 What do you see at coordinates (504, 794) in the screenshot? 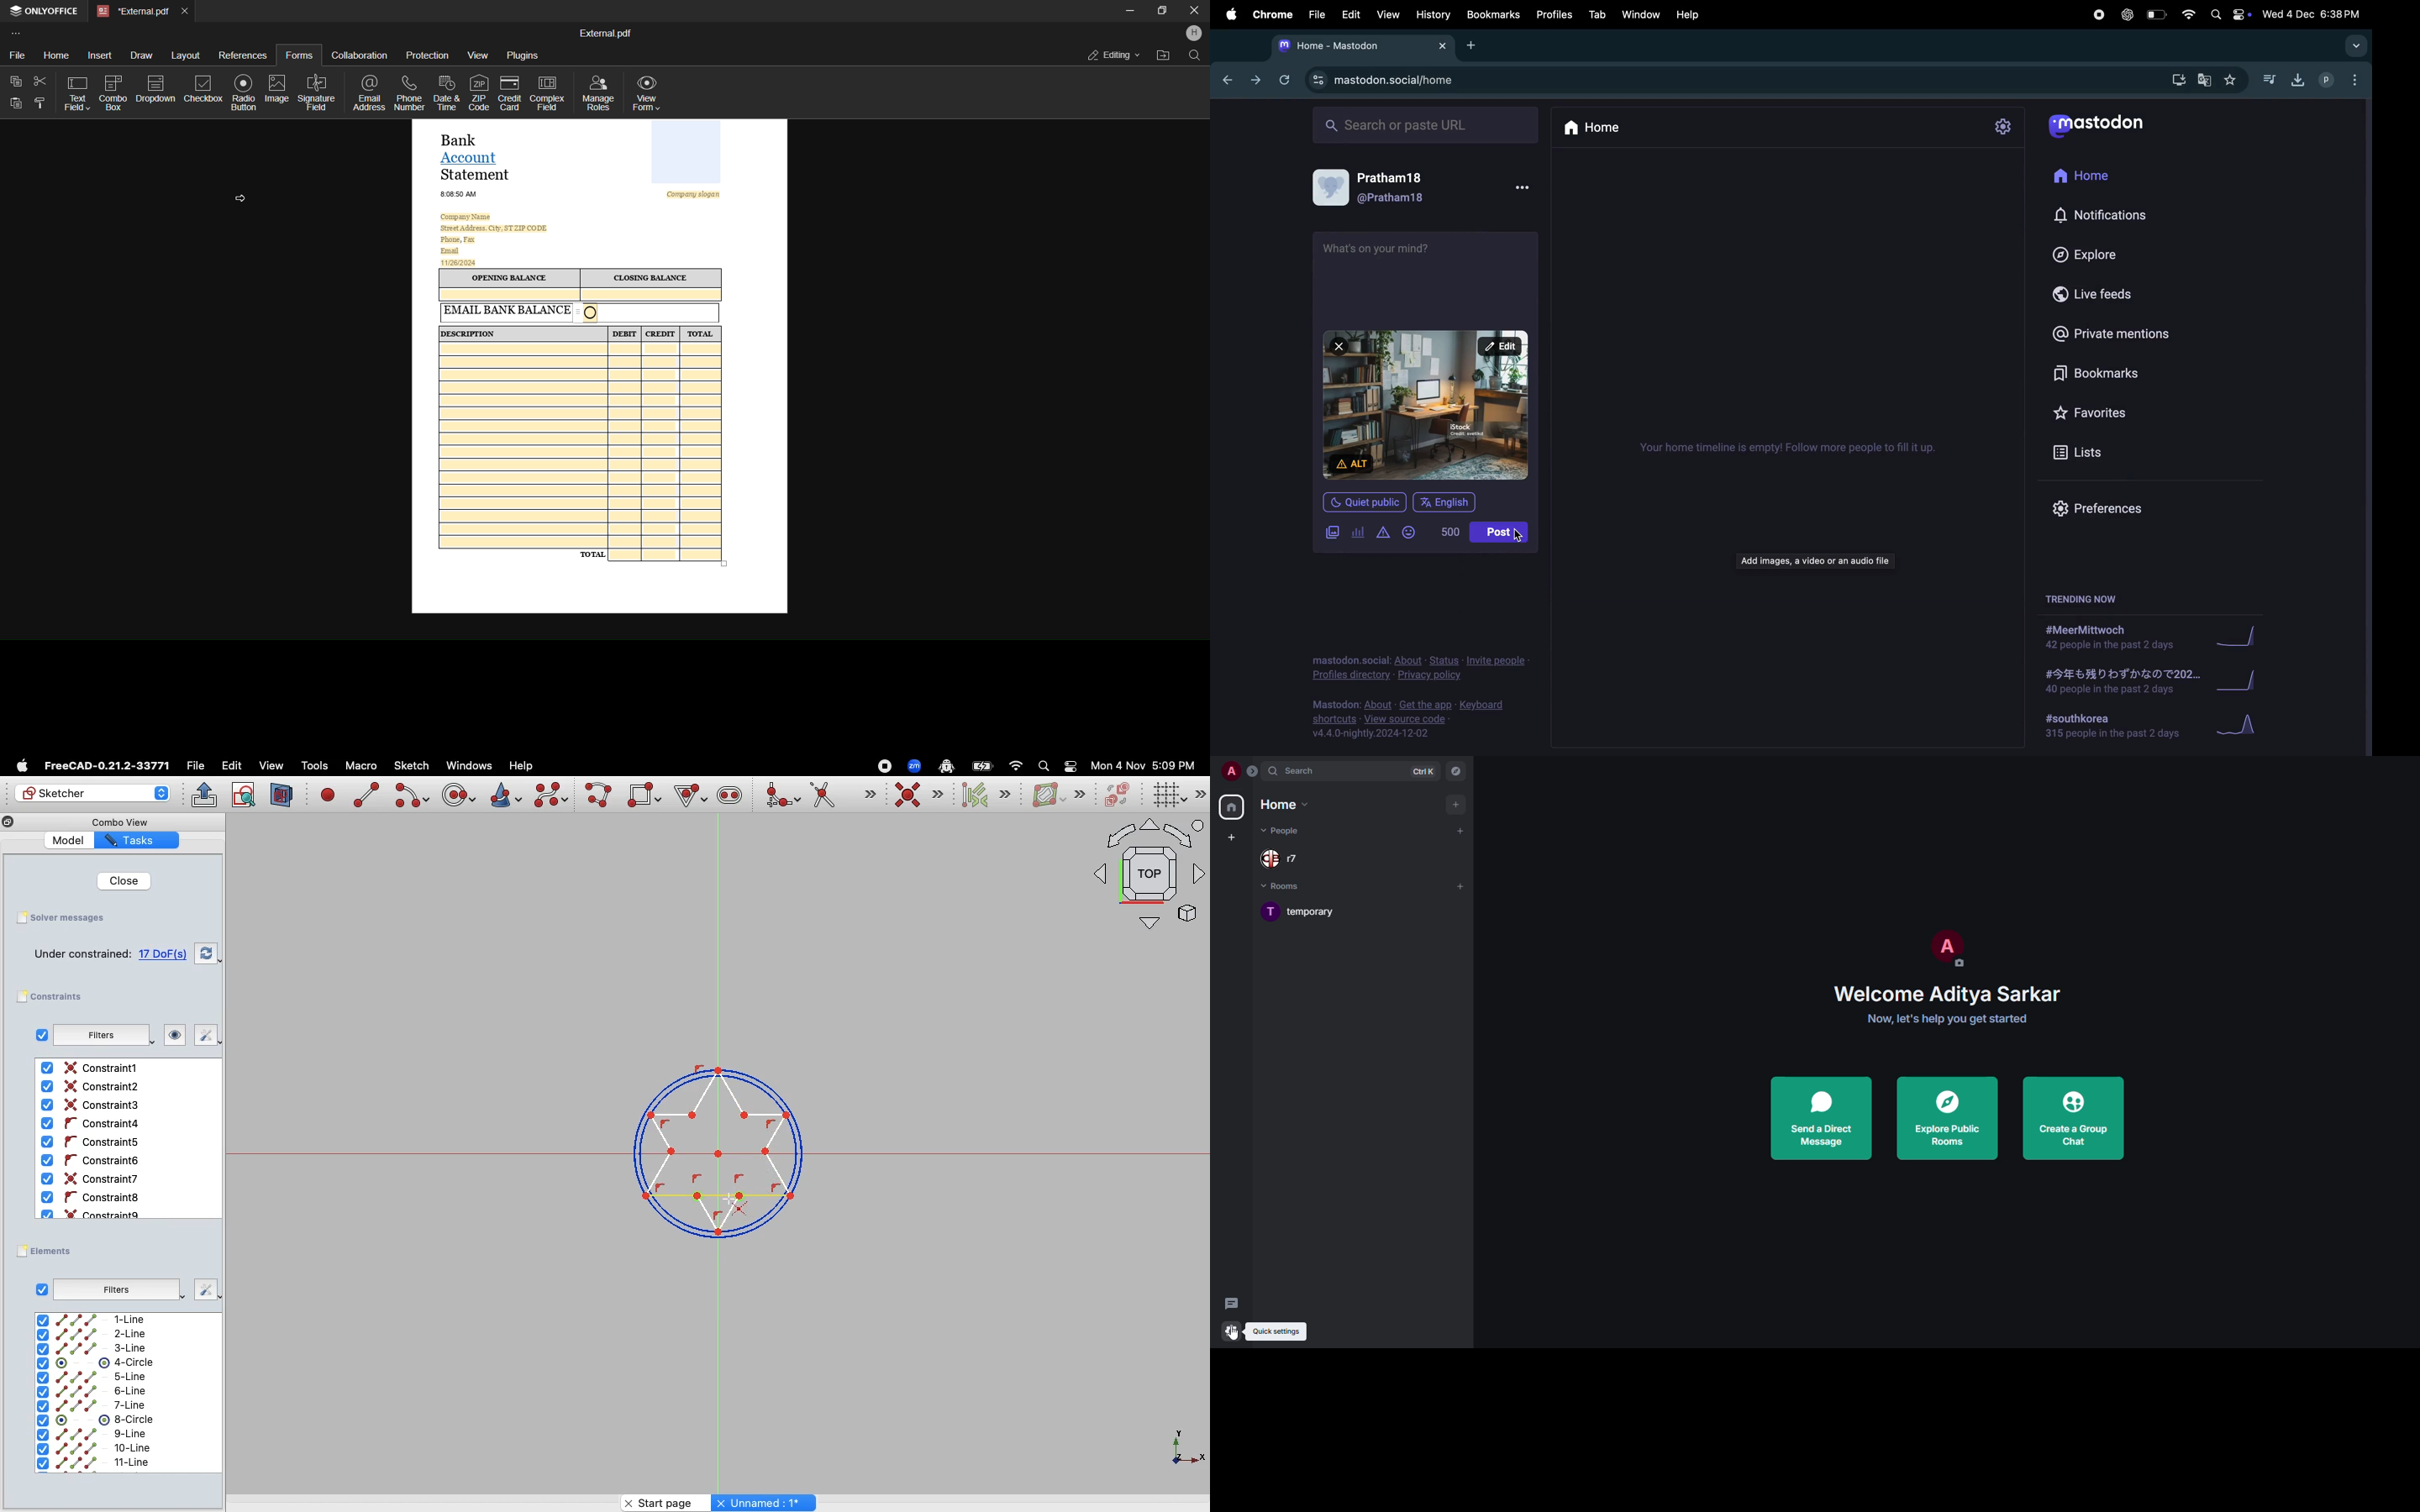
I see `Create conic` at bounding box center [504, 794].